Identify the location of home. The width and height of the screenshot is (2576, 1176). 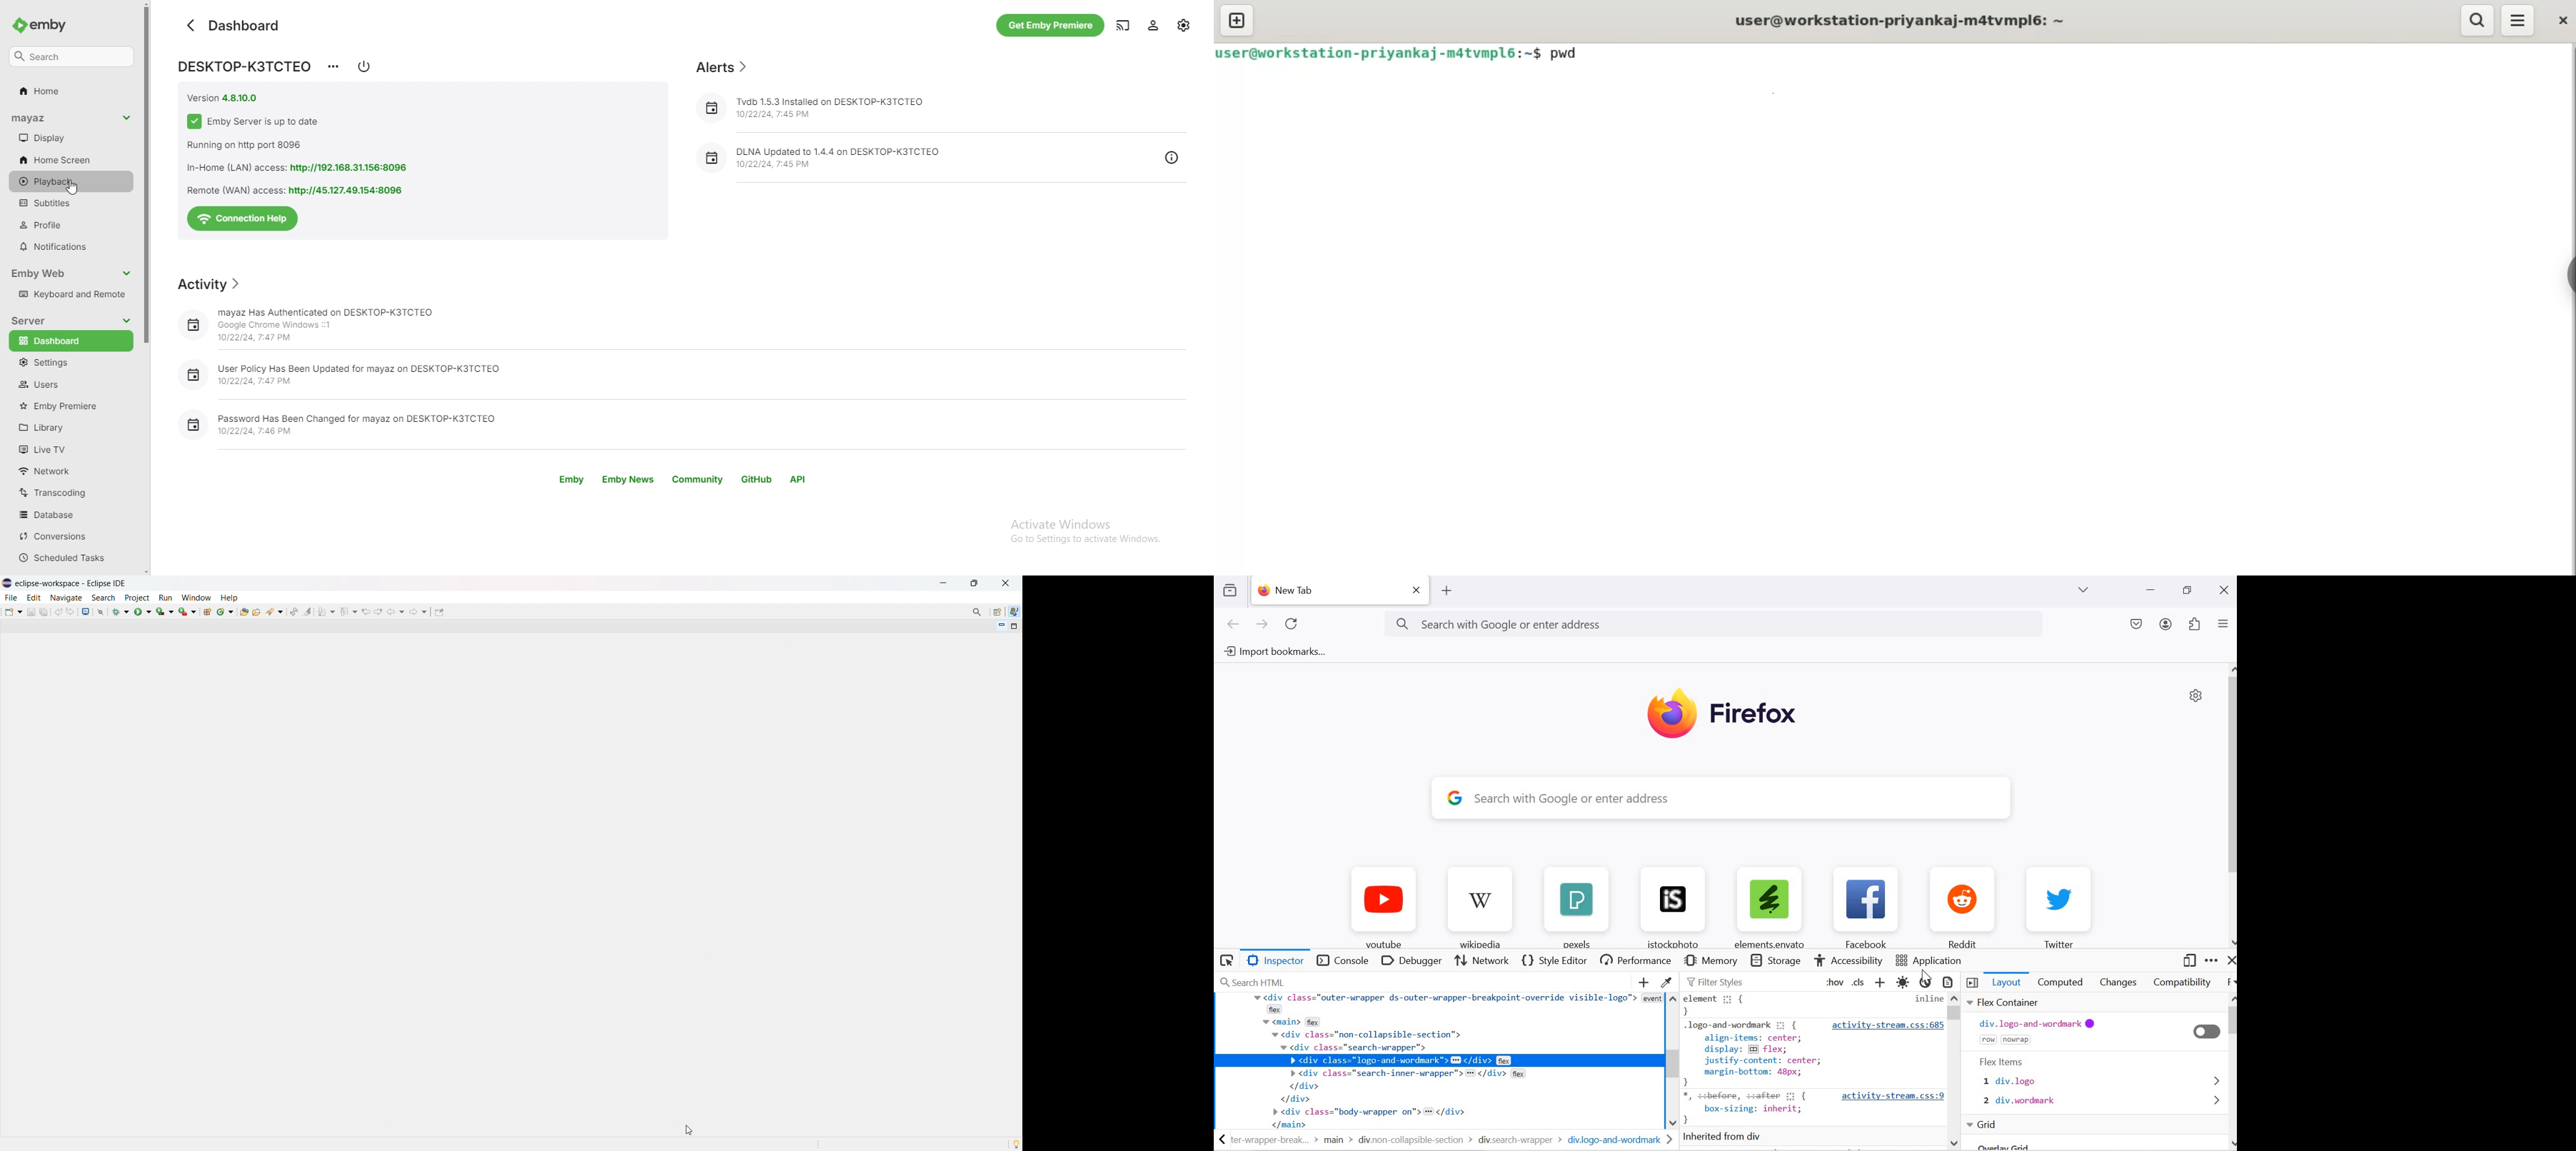
(68, 92).